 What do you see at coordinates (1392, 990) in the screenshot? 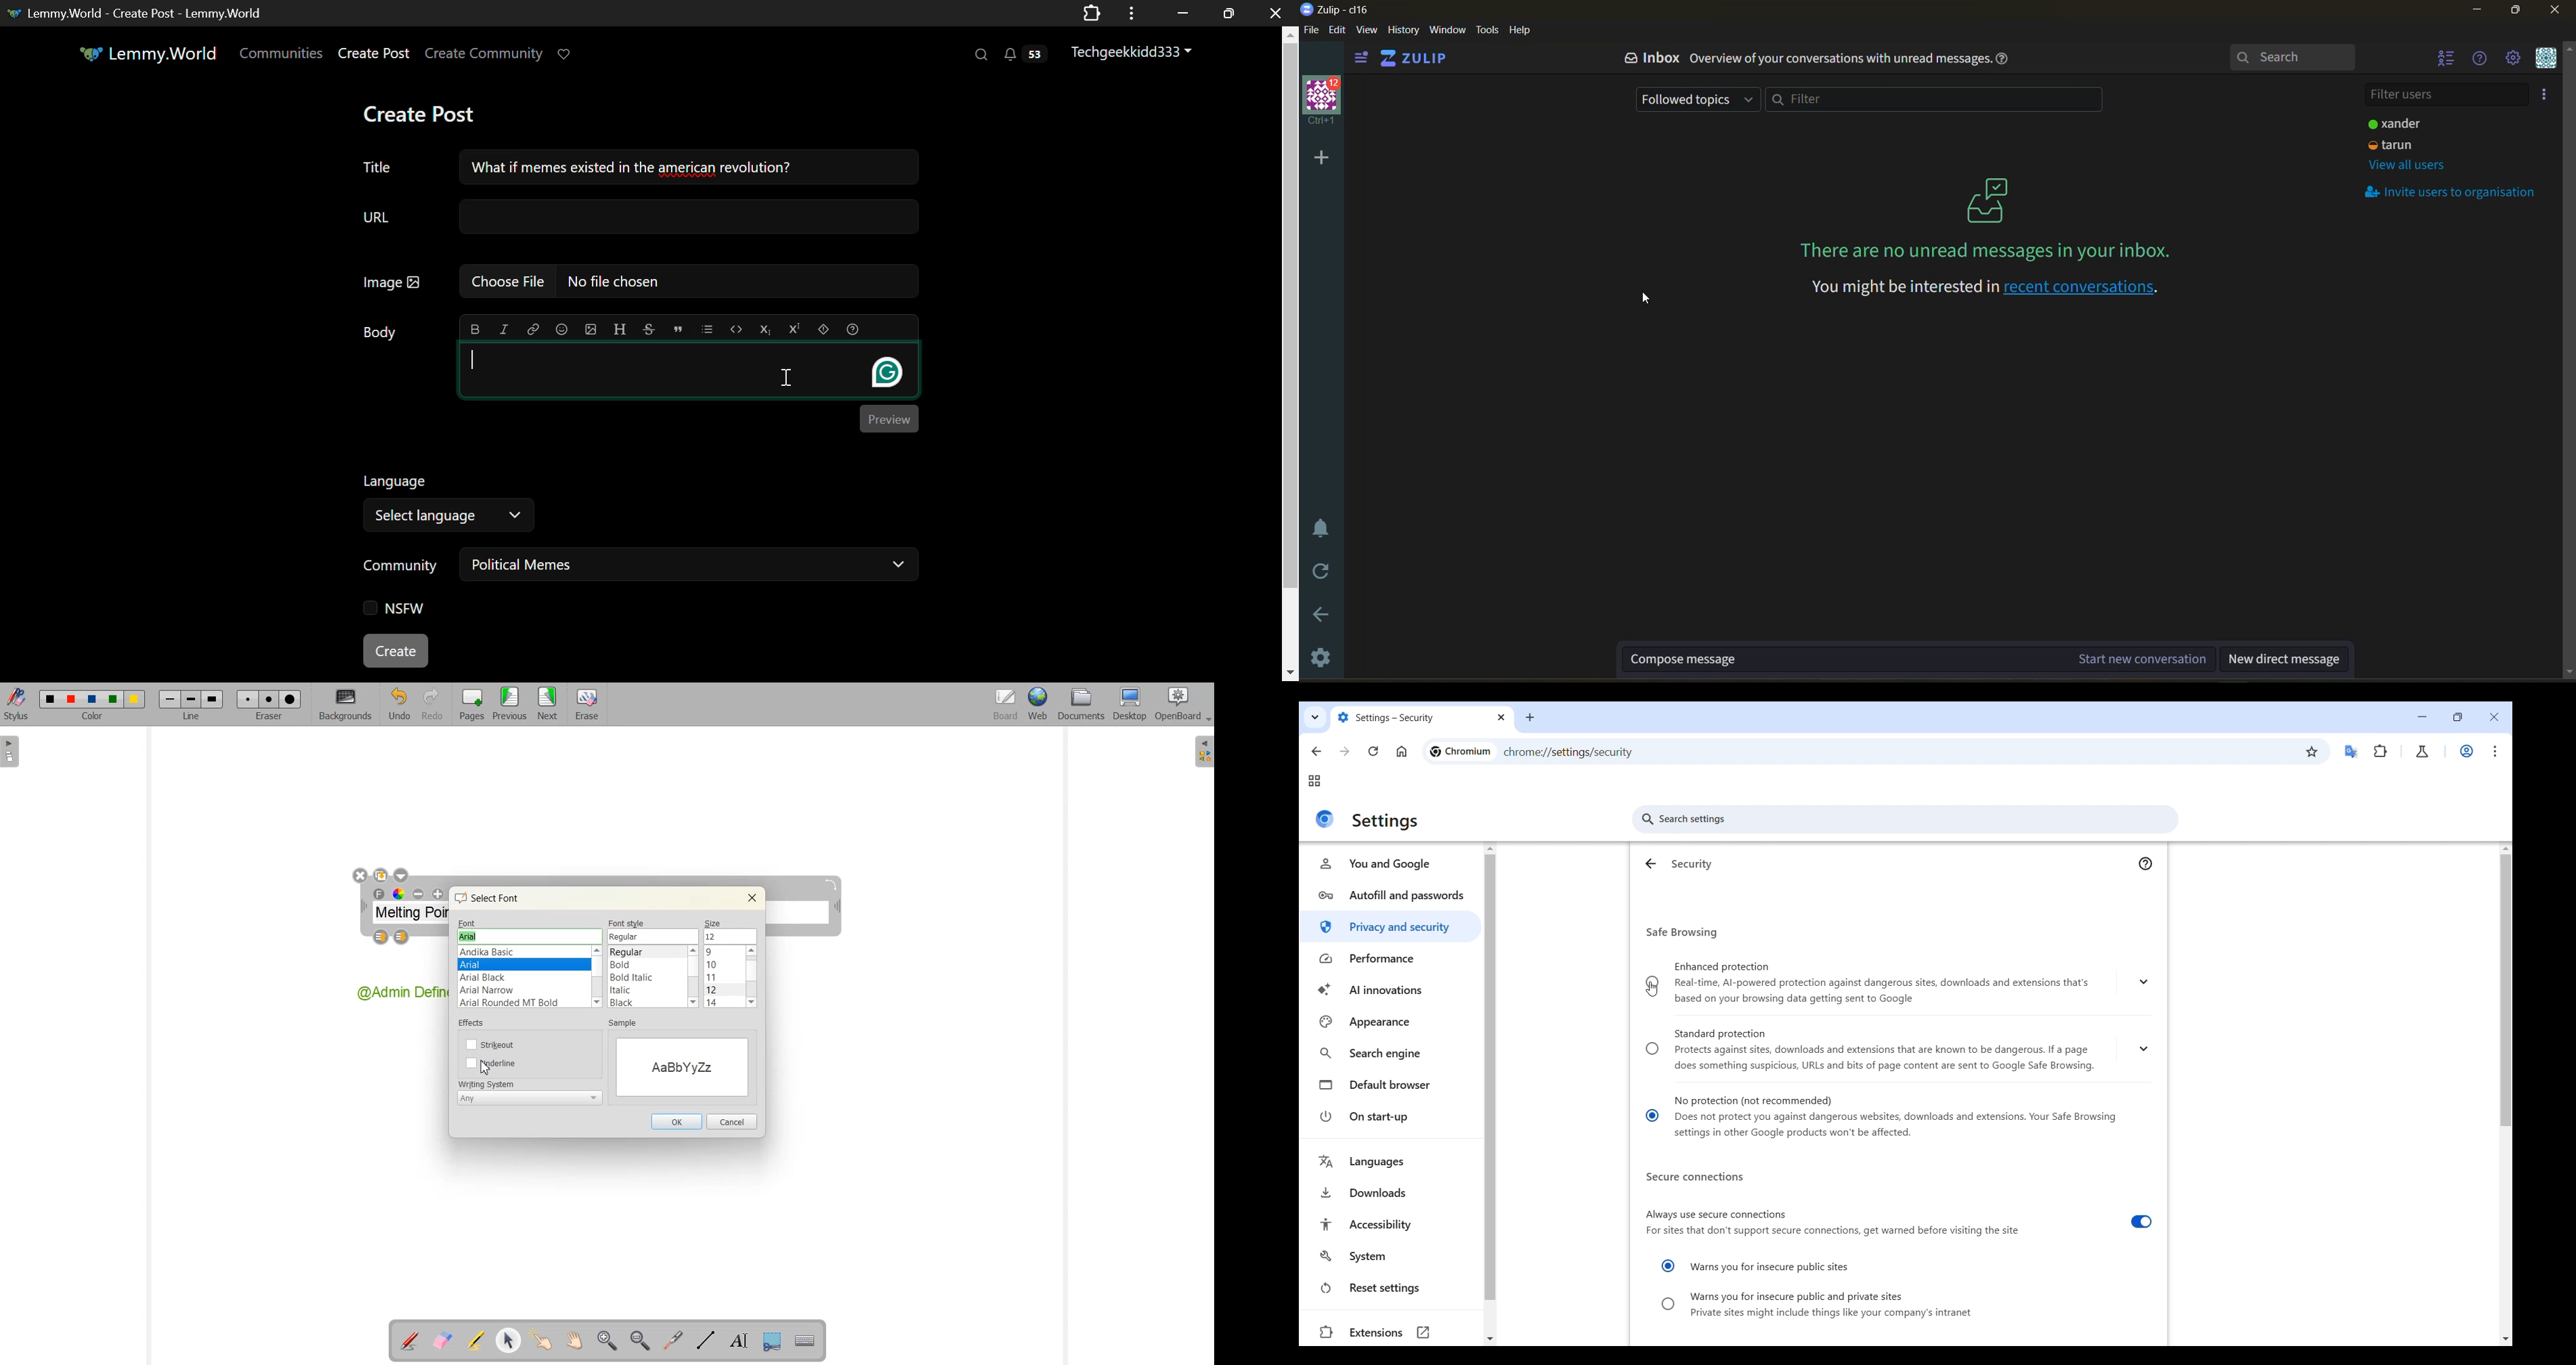
I see `AI innovations` at bounding box center [1392, 990].